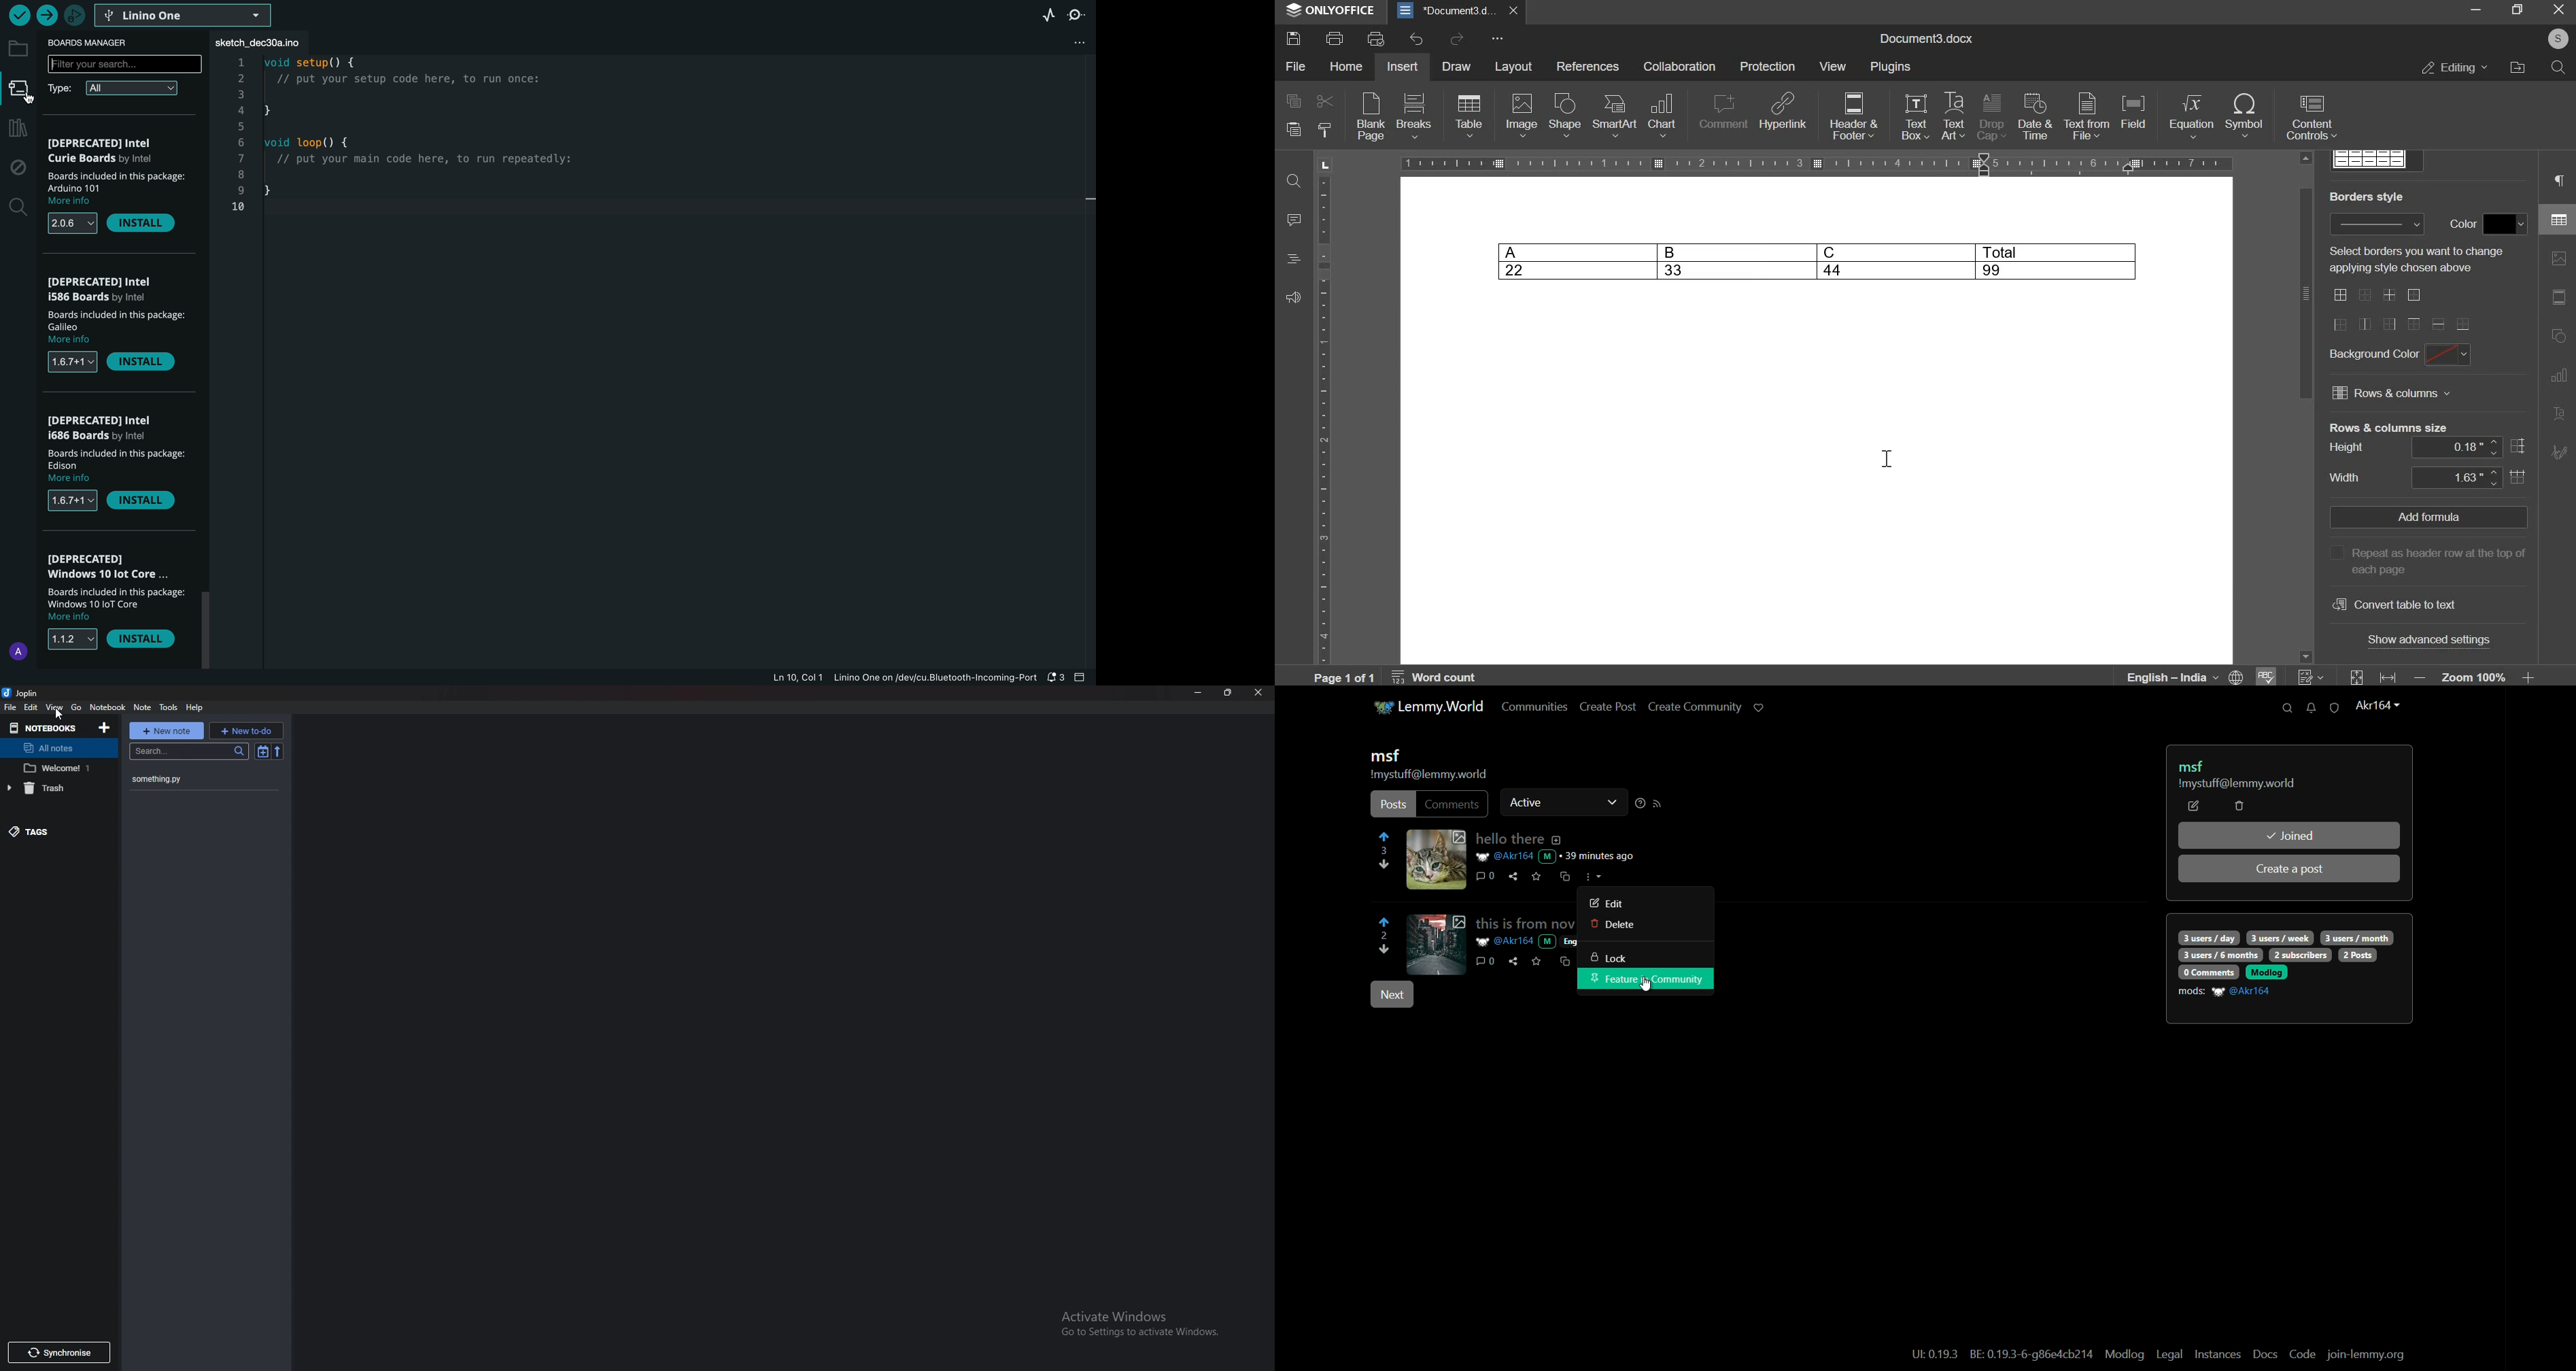 The width and height of the screenshot is (2576, 1372). What do you see at coordinates (1522, 923) in the screenshot?
I see `post-2` at bounding box center [1522, 923].